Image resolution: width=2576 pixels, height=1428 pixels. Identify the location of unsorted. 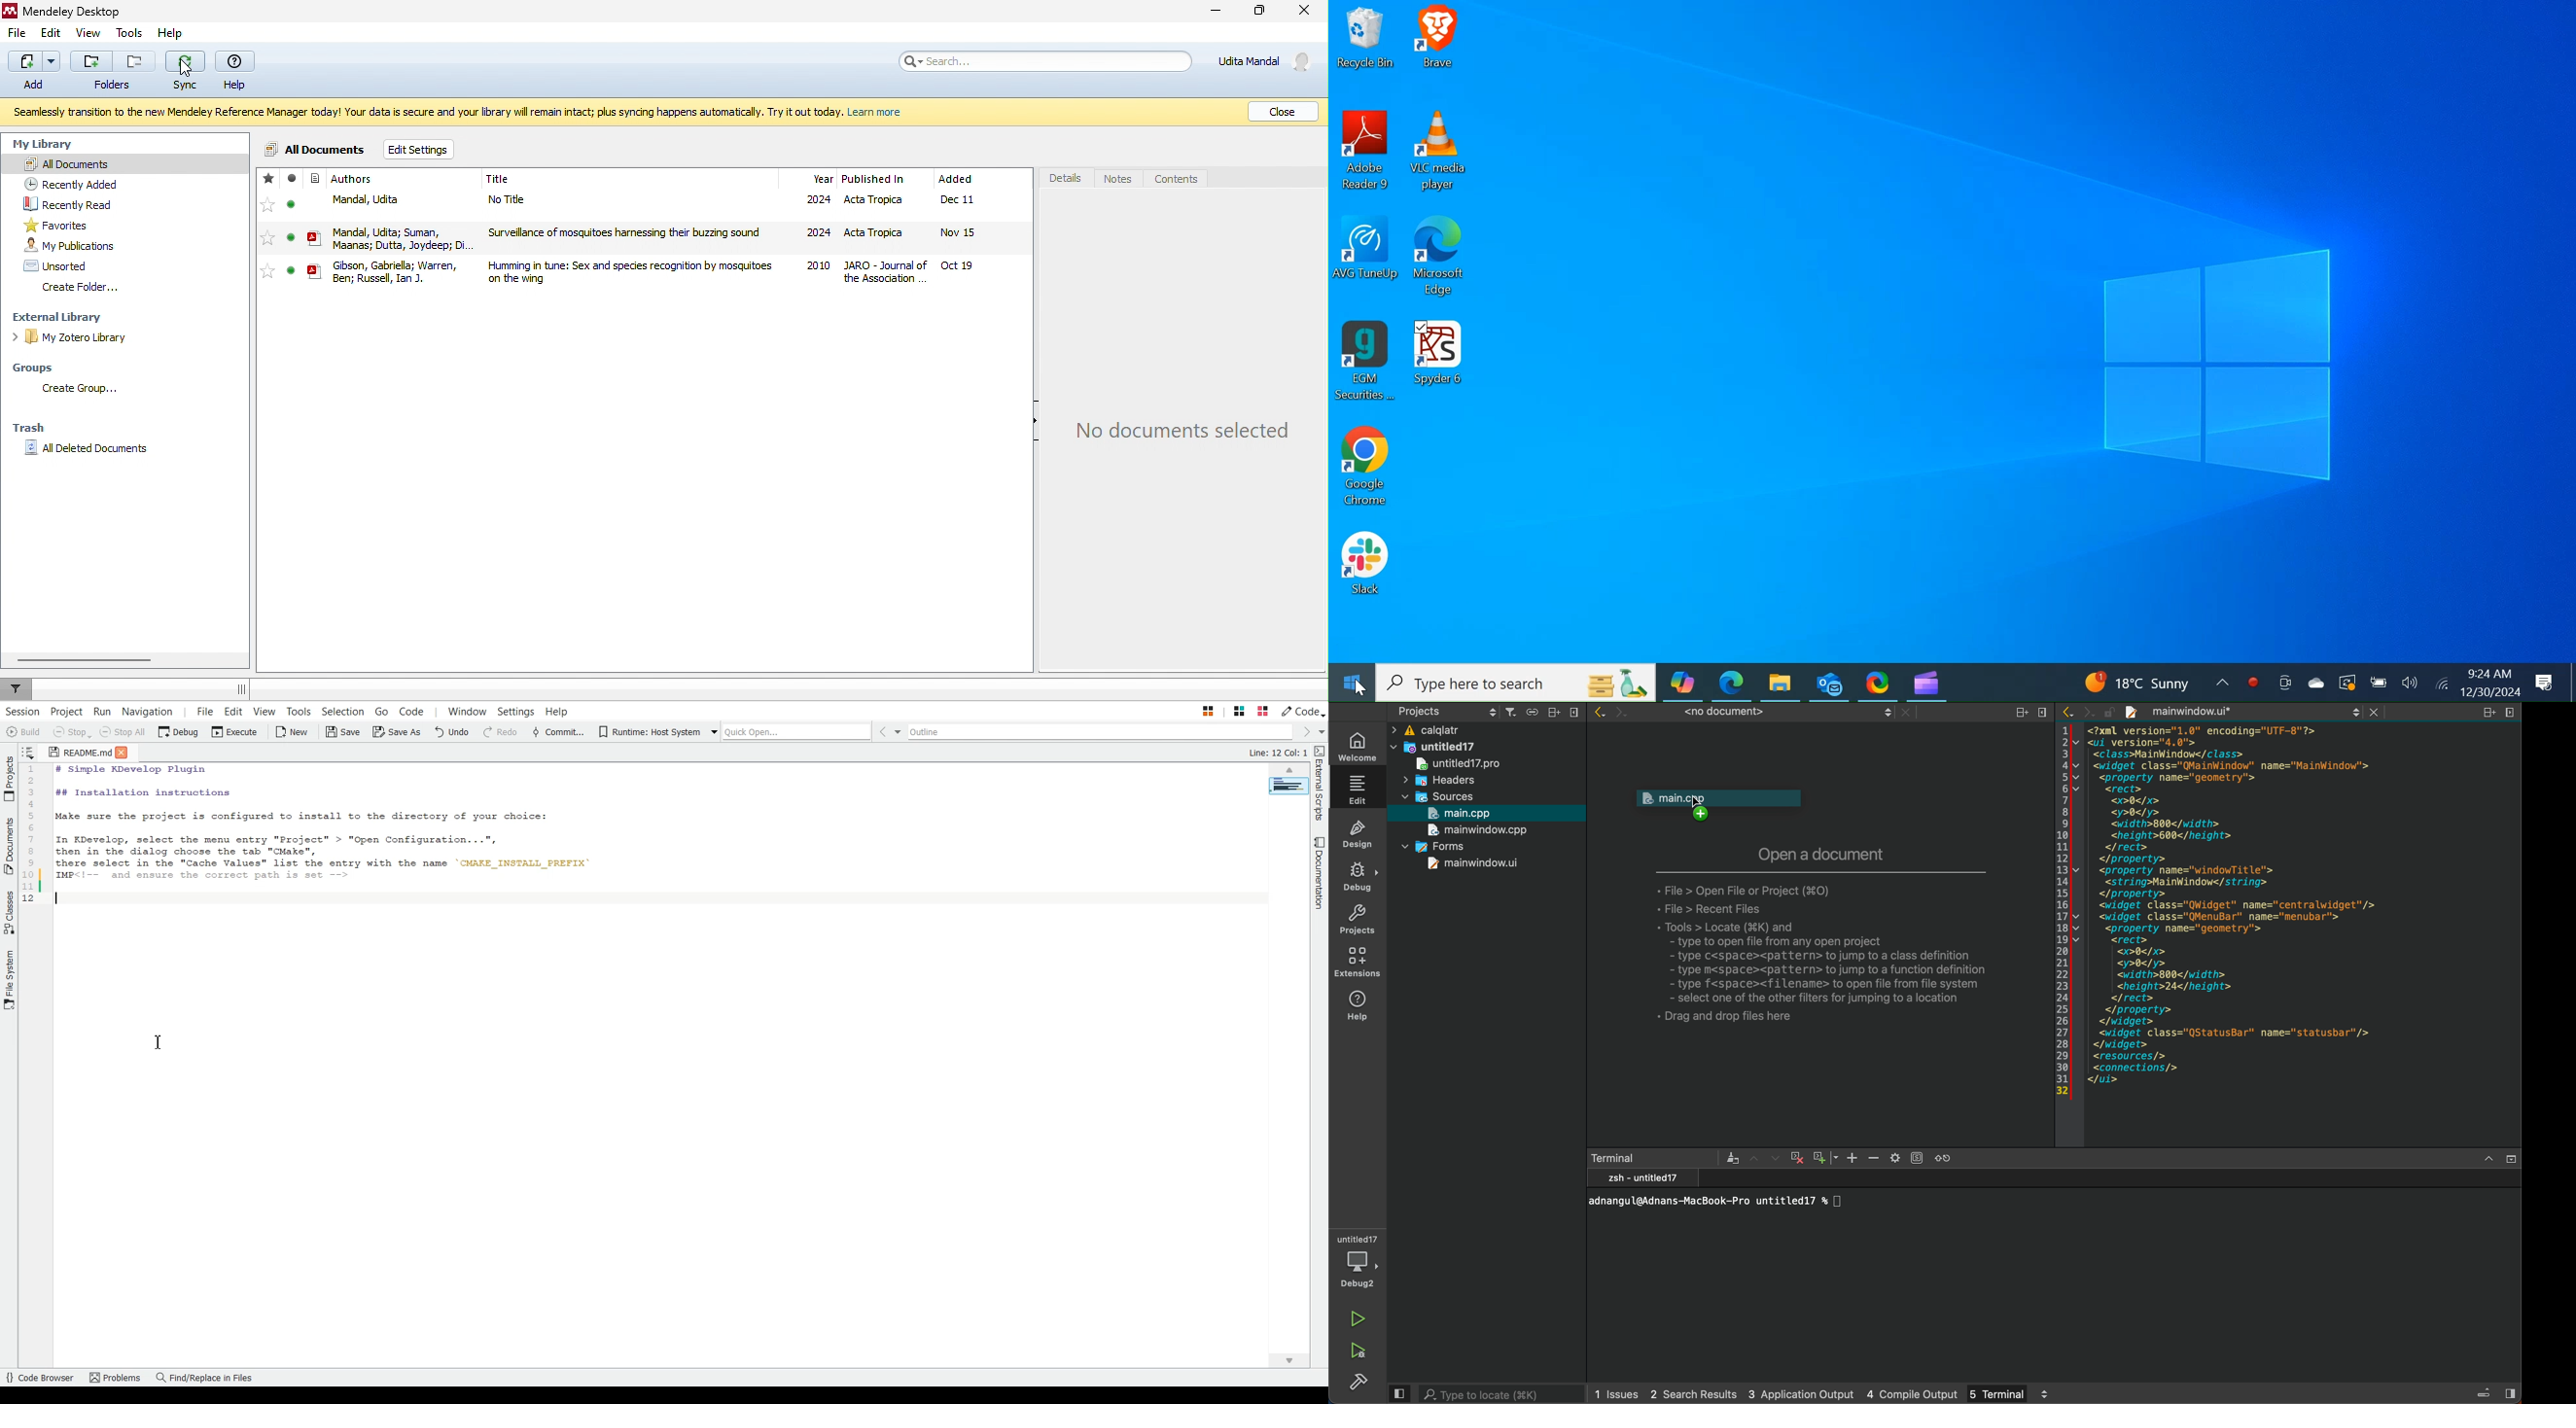
(58, 263).